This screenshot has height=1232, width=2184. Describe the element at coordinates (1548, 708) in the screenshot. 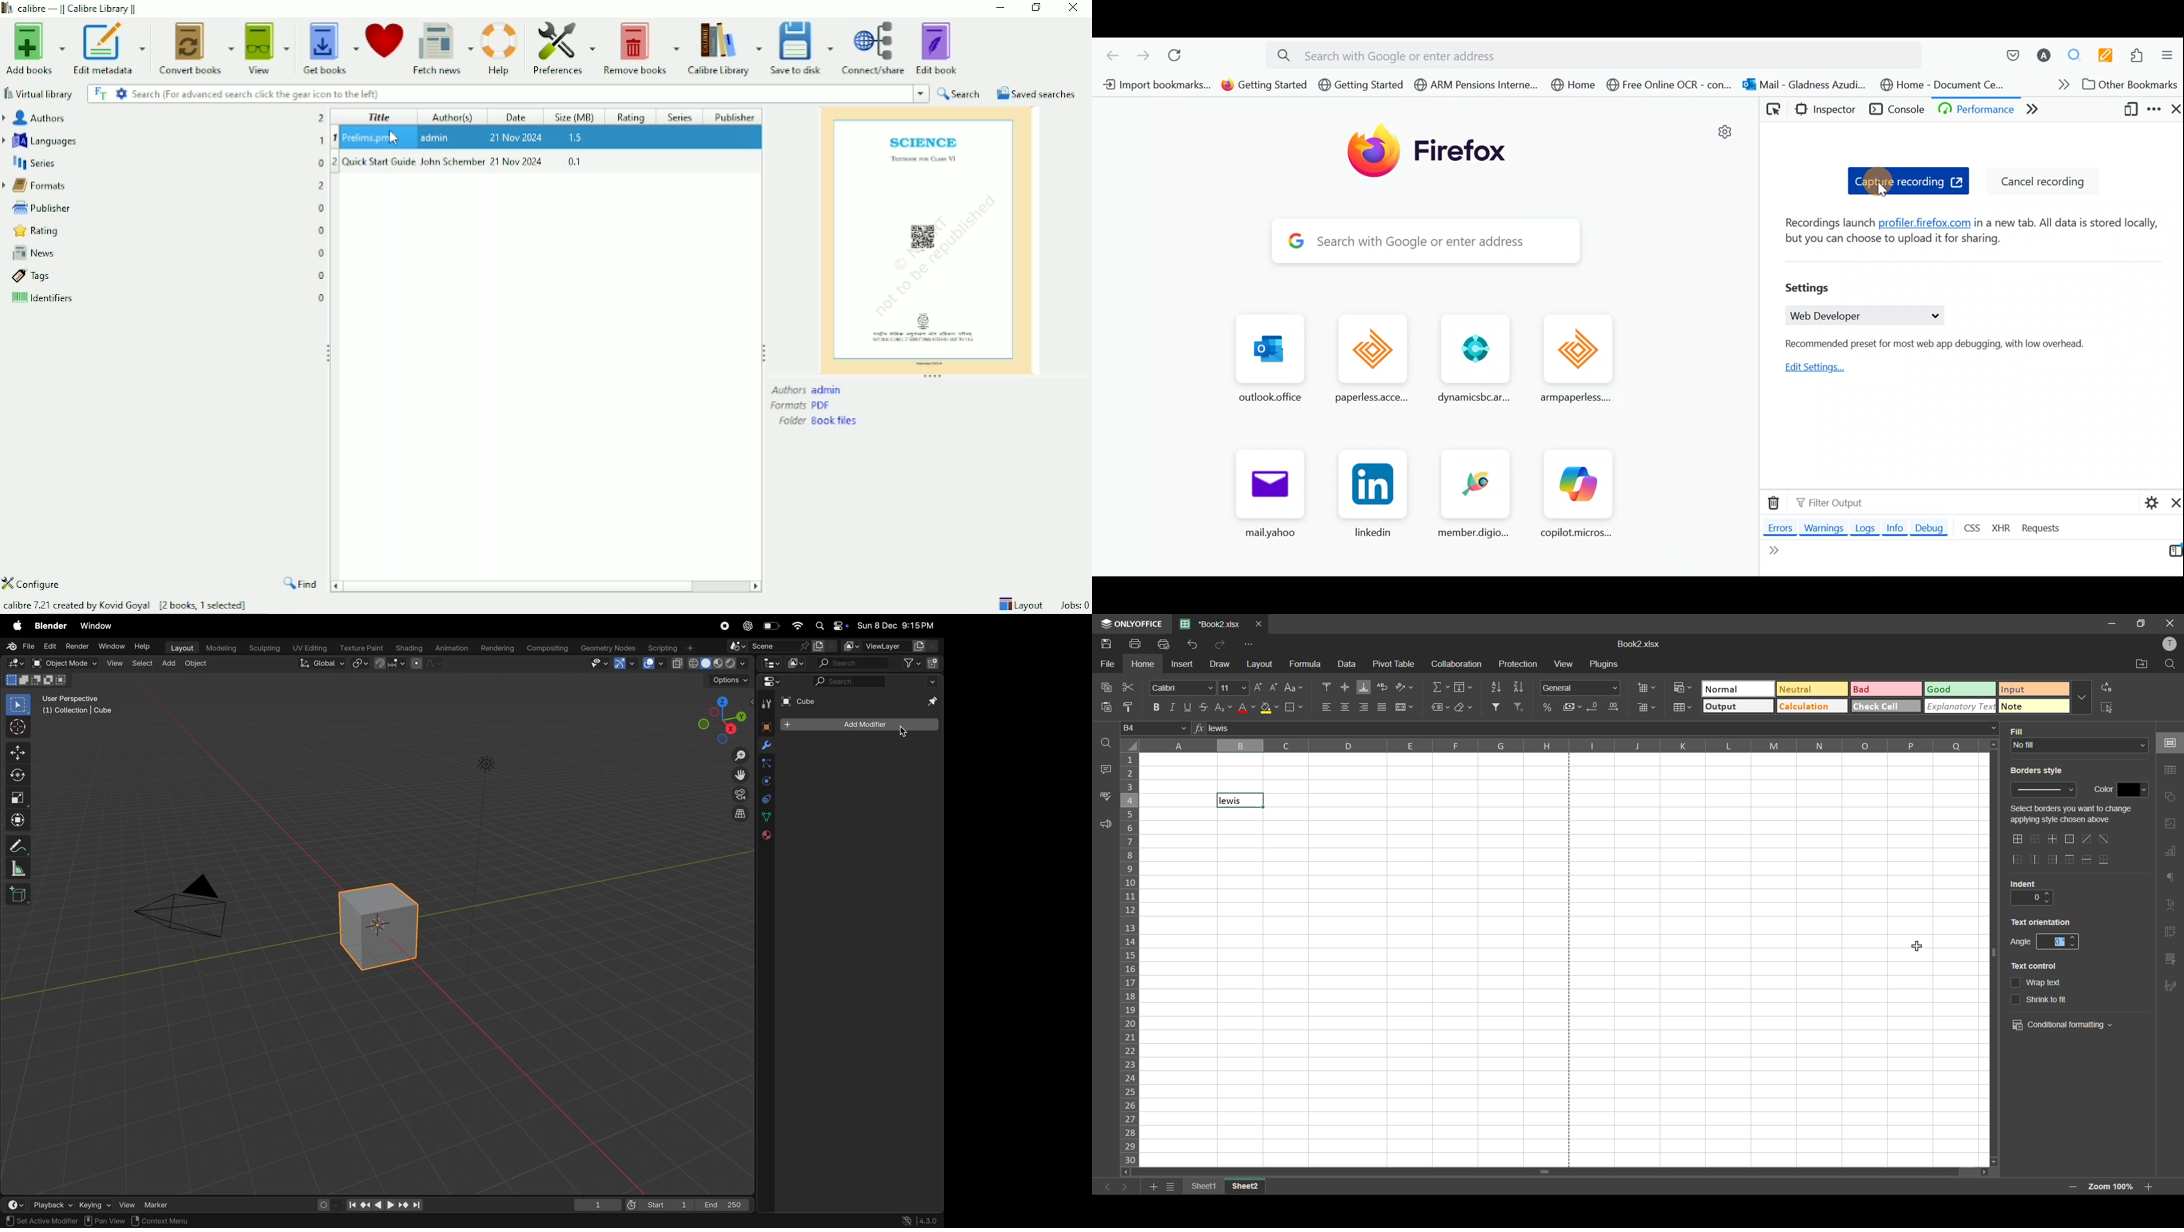

I see `percent` at that location.